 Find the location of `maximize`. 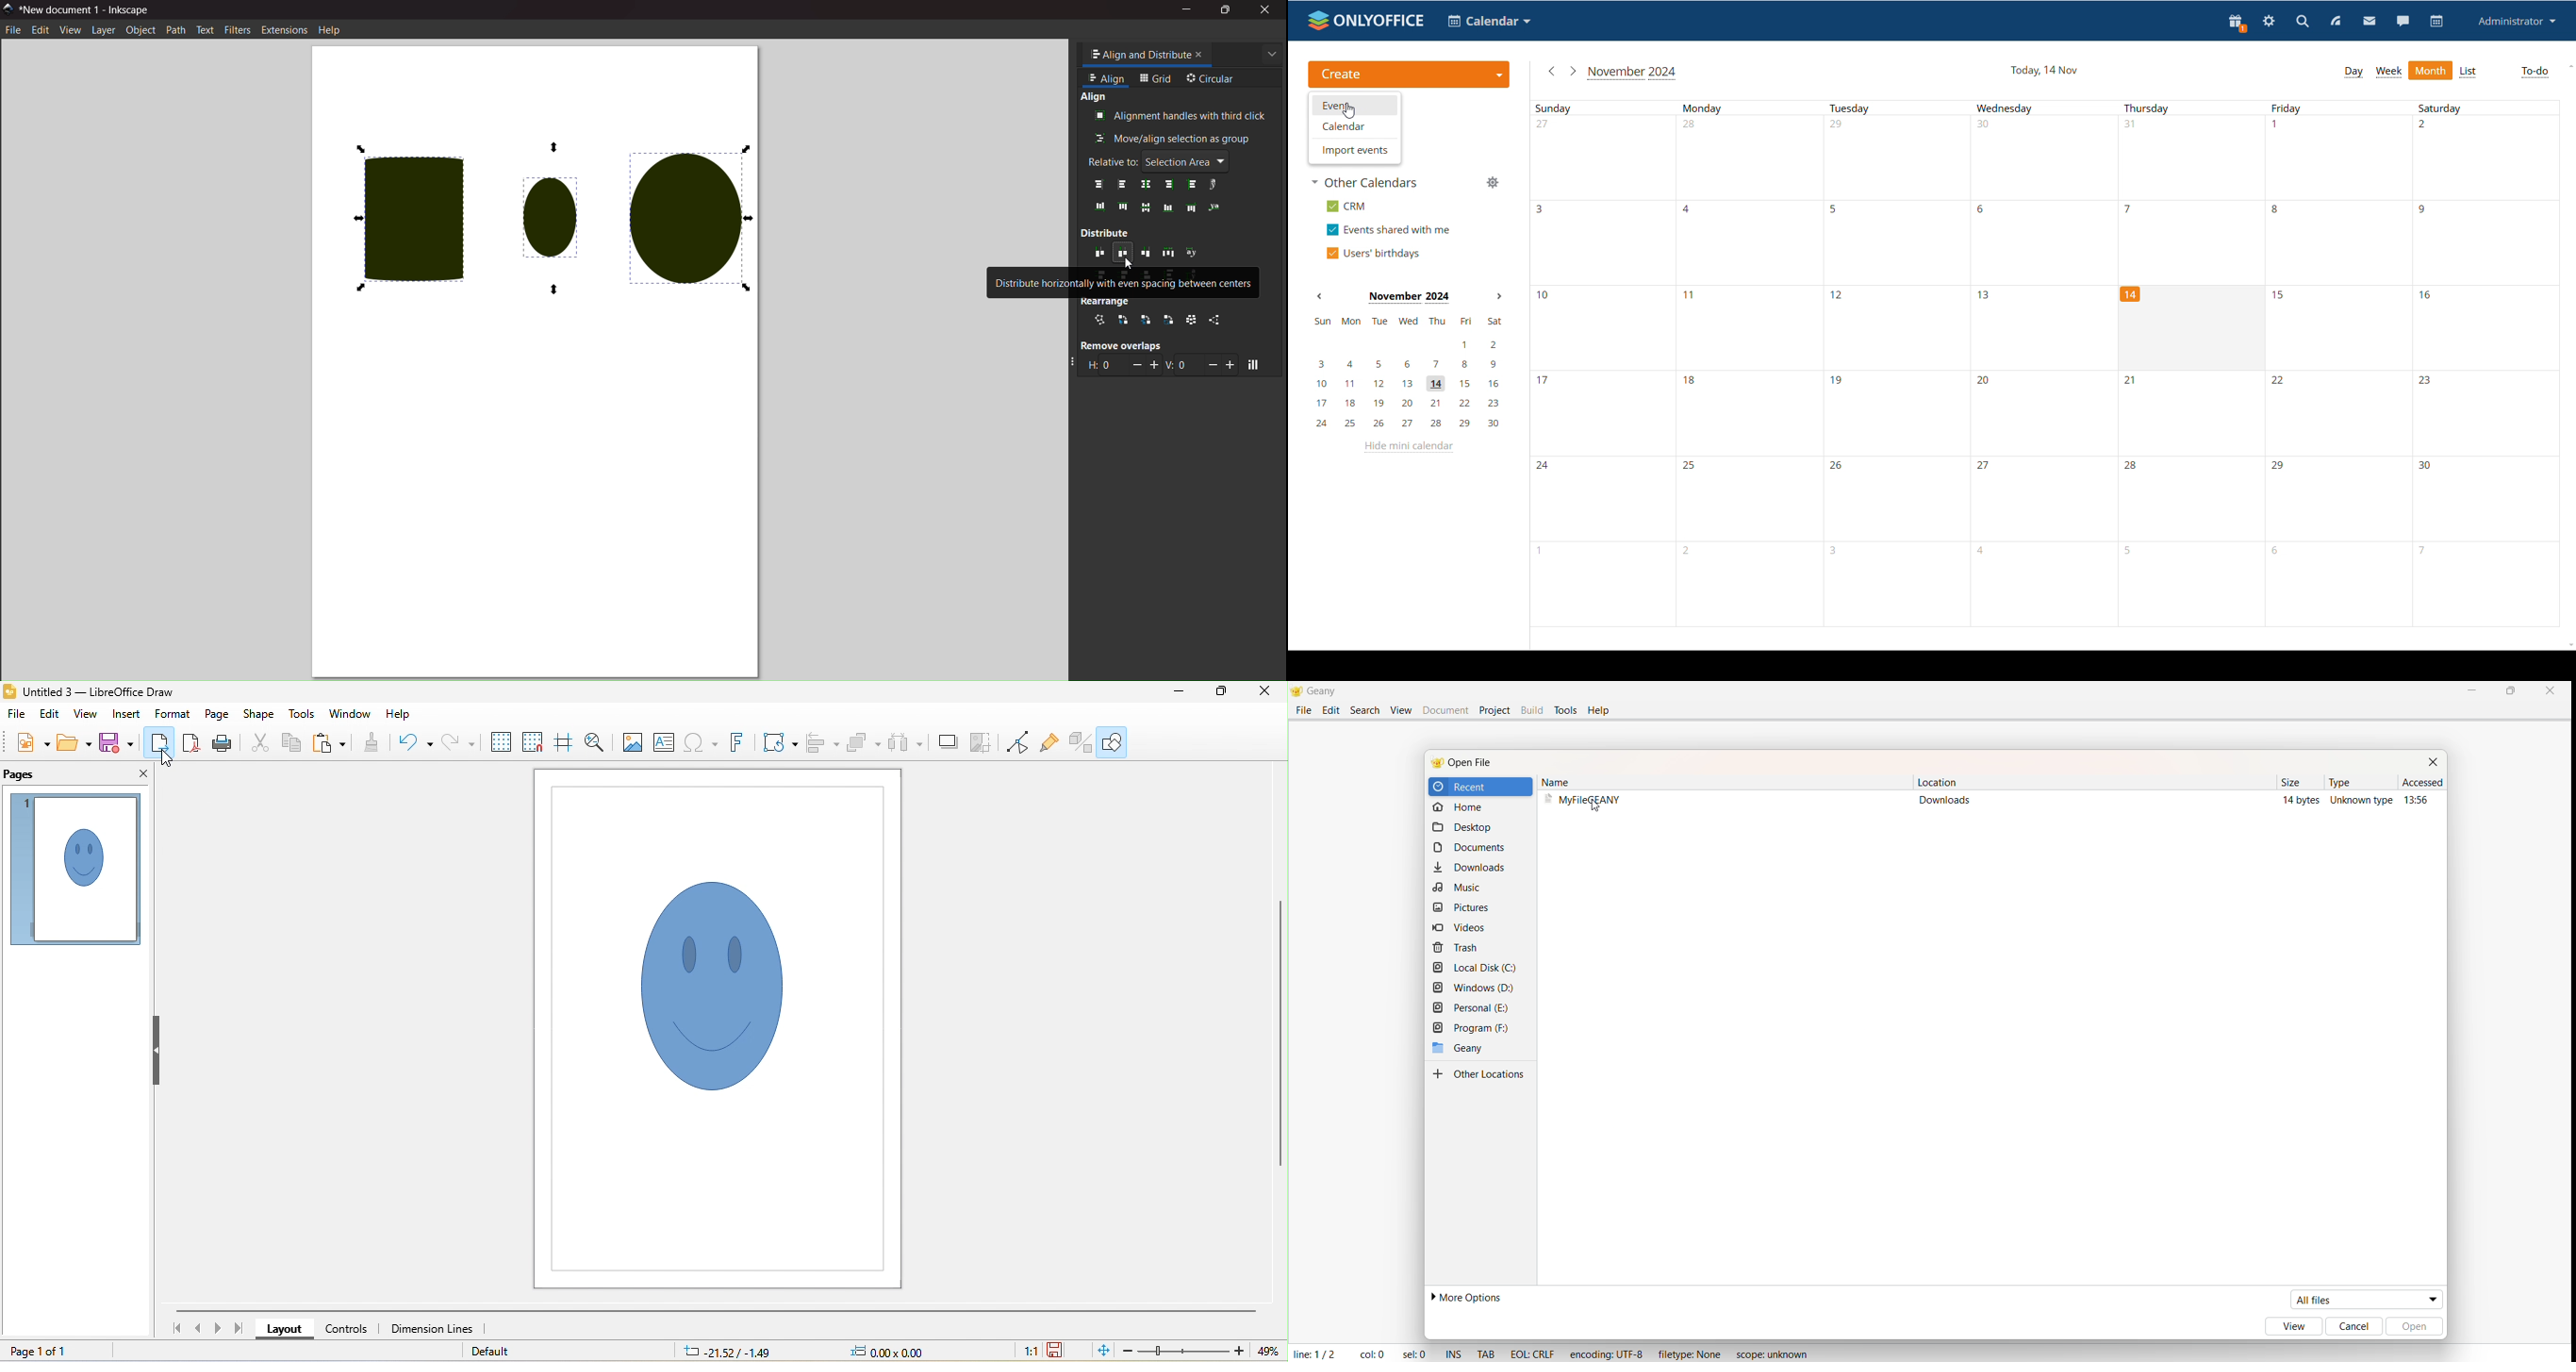

maximize is located at coordinates (1219, 691).